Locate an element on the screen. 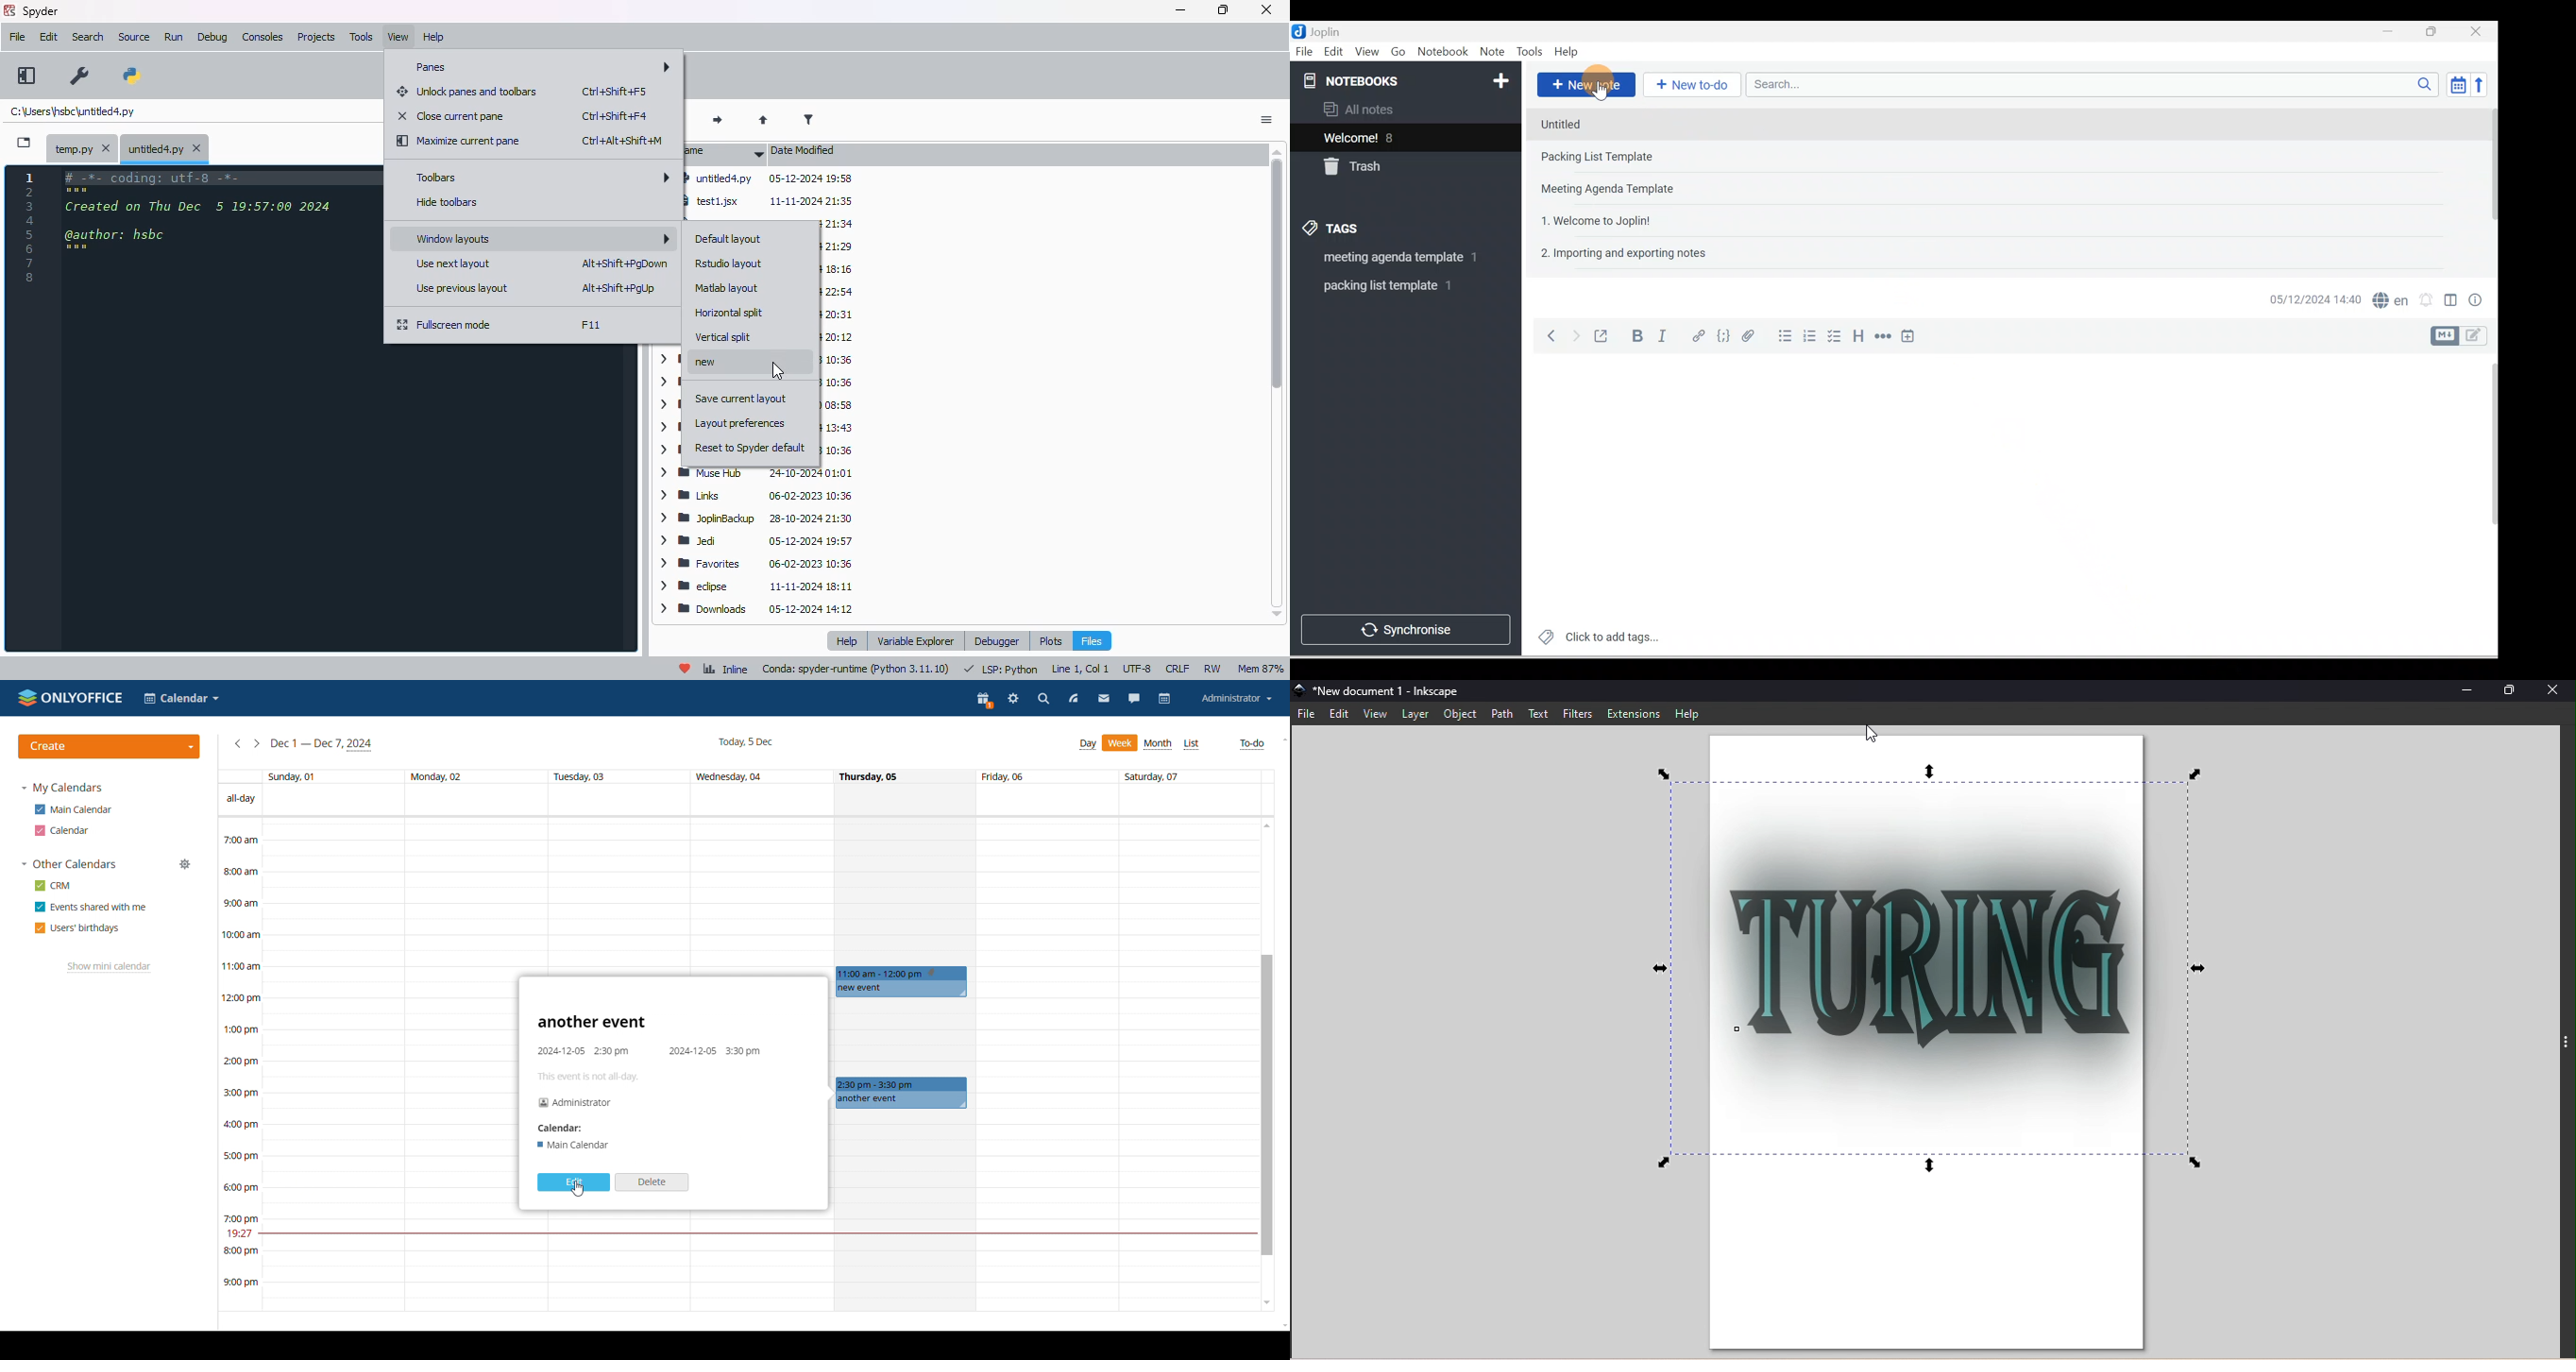  Attach file is located at coordinates (1751, 336).